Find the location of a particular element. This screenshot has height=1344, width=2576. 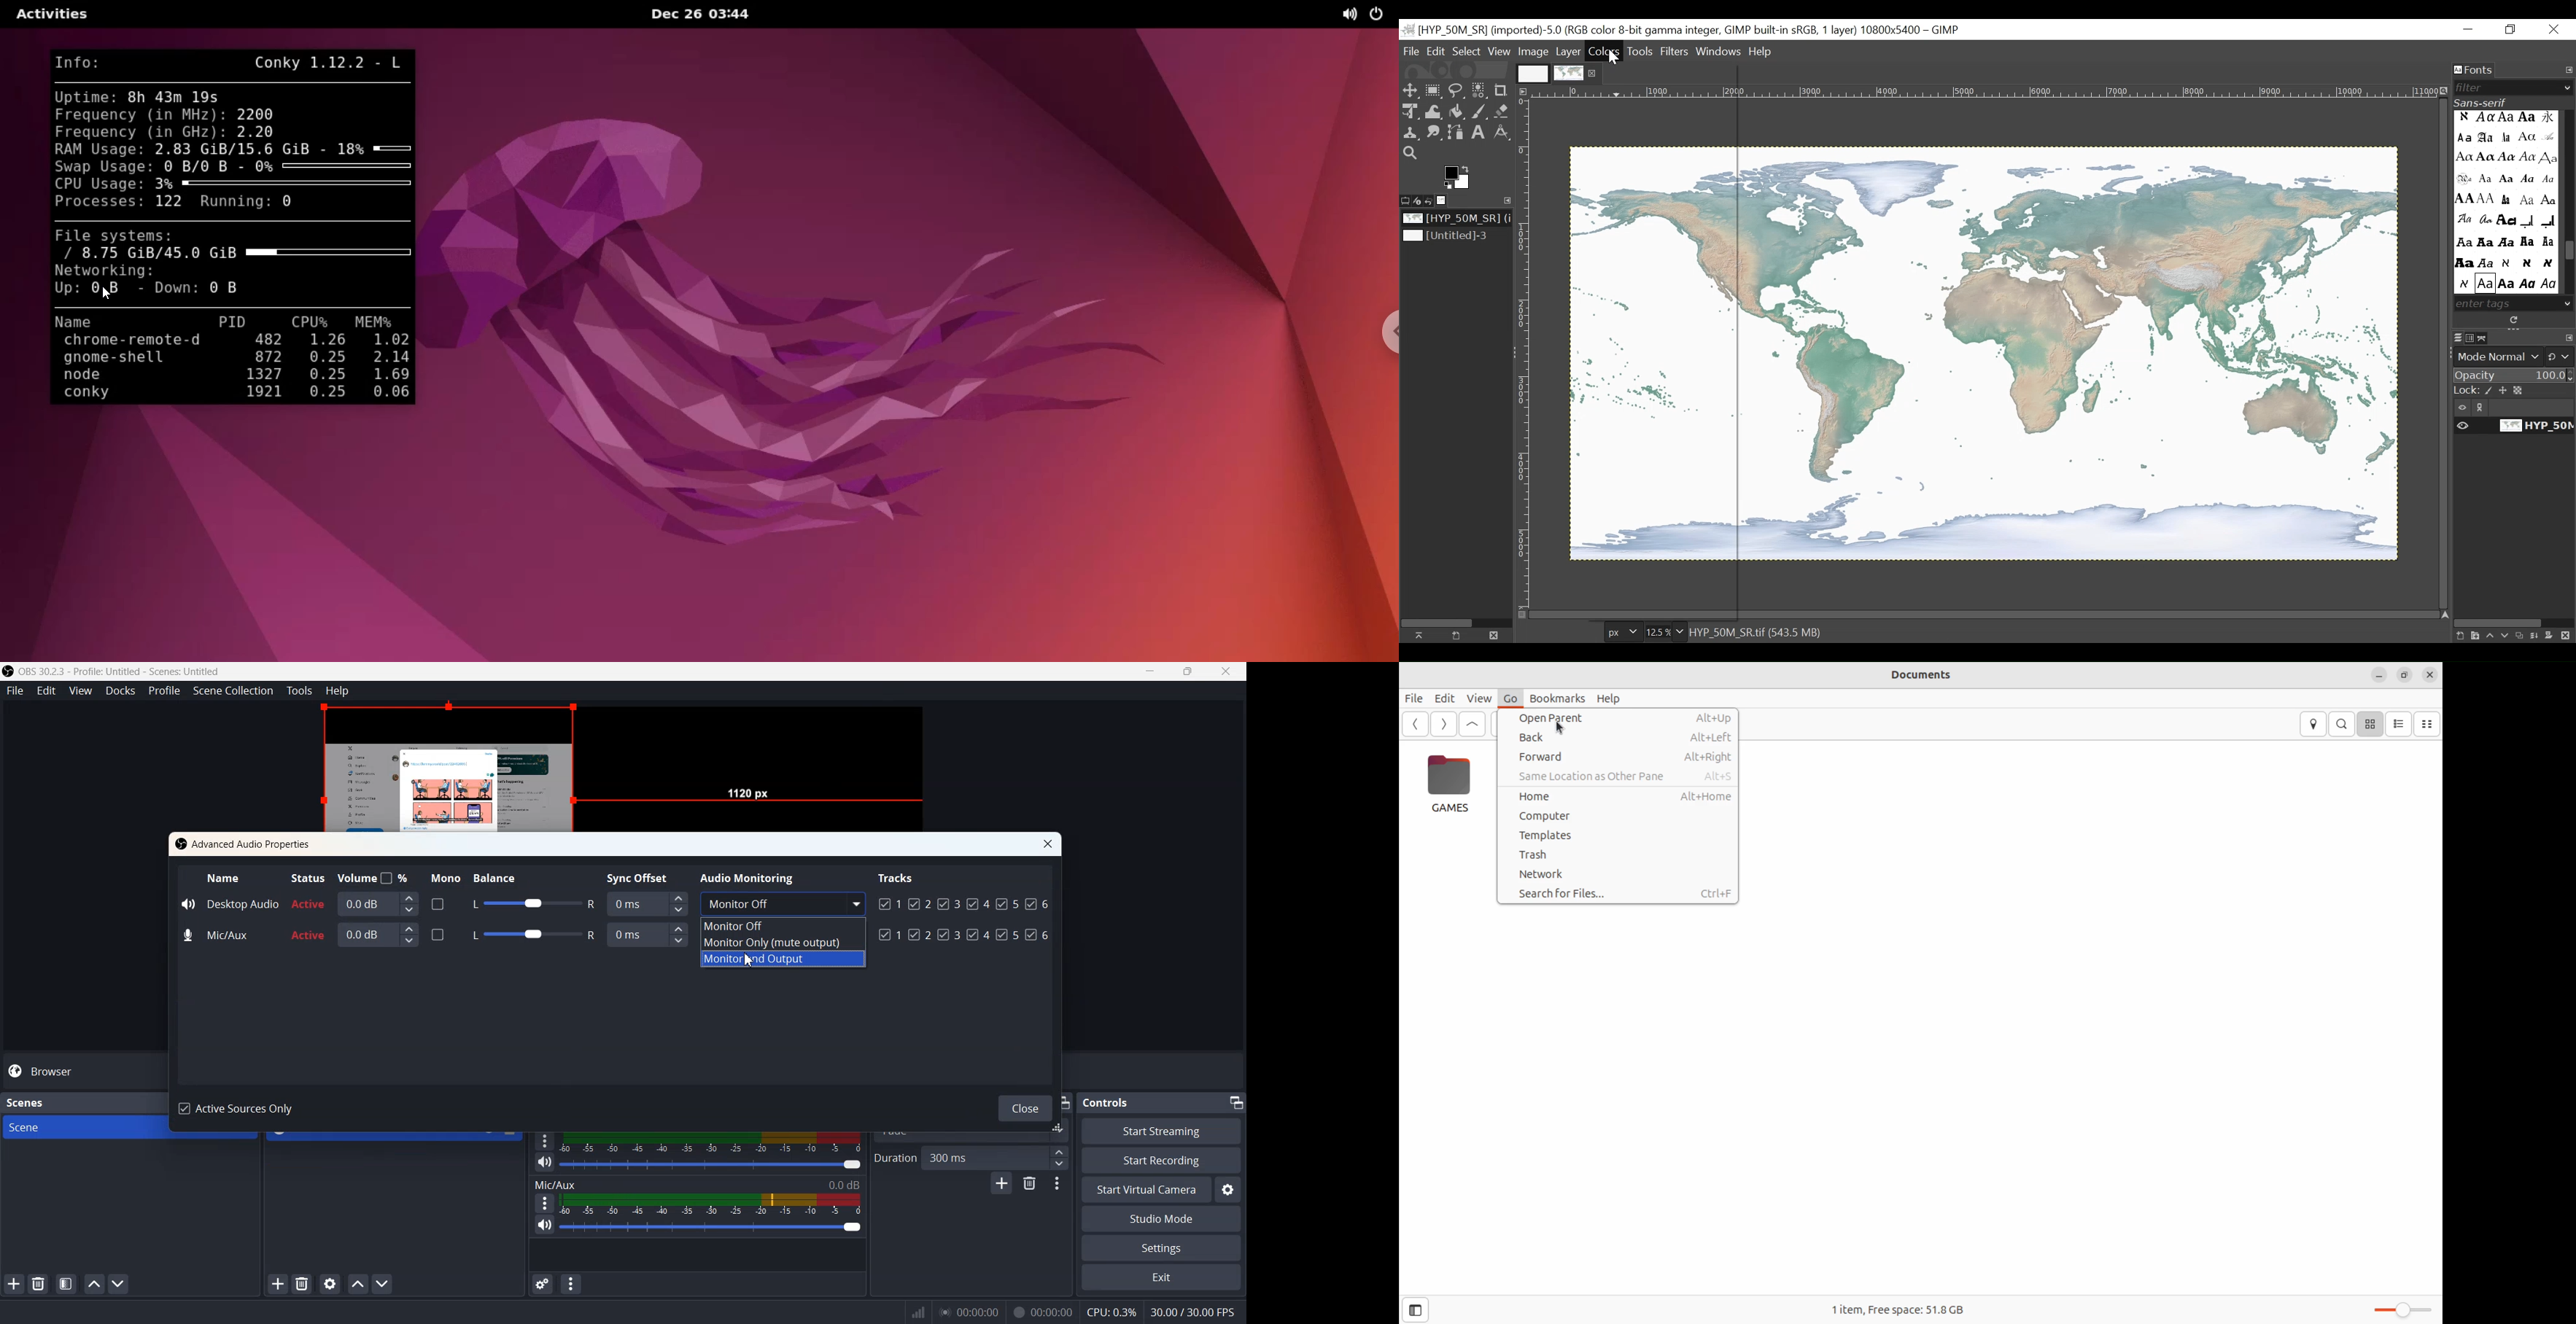

home is located at coordinates (1620, 797).